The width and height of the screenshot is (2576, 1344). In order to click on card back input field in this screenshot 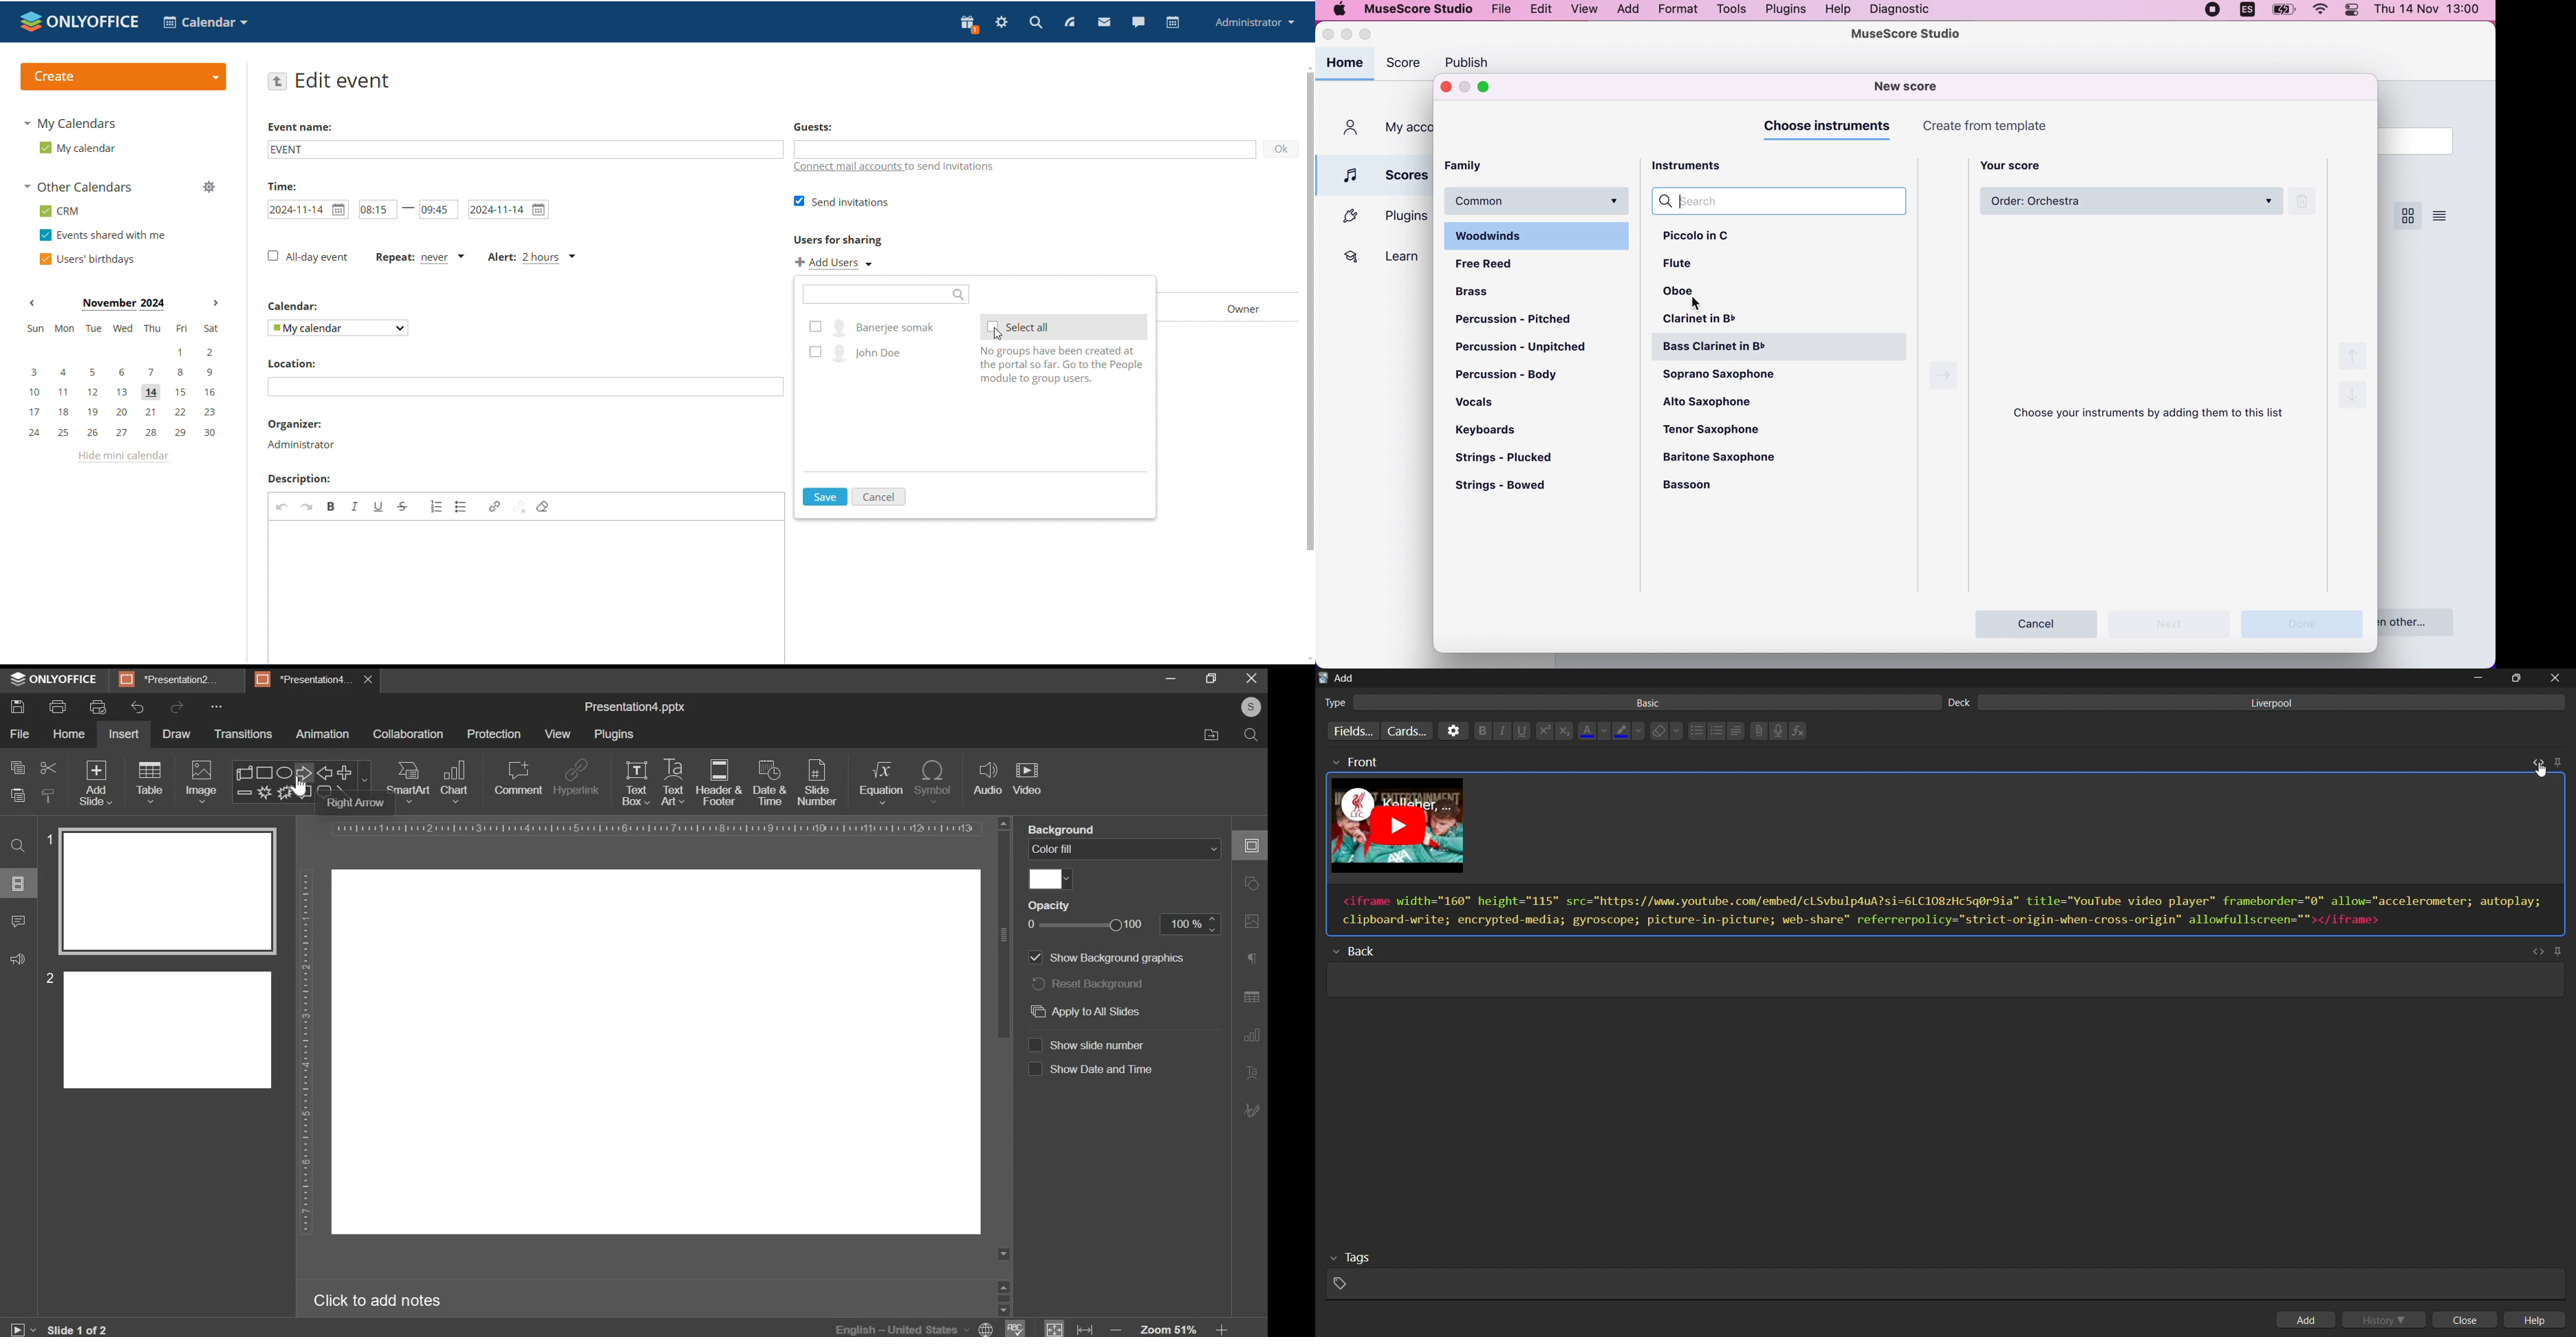, I will do `click(1949, 982)`.